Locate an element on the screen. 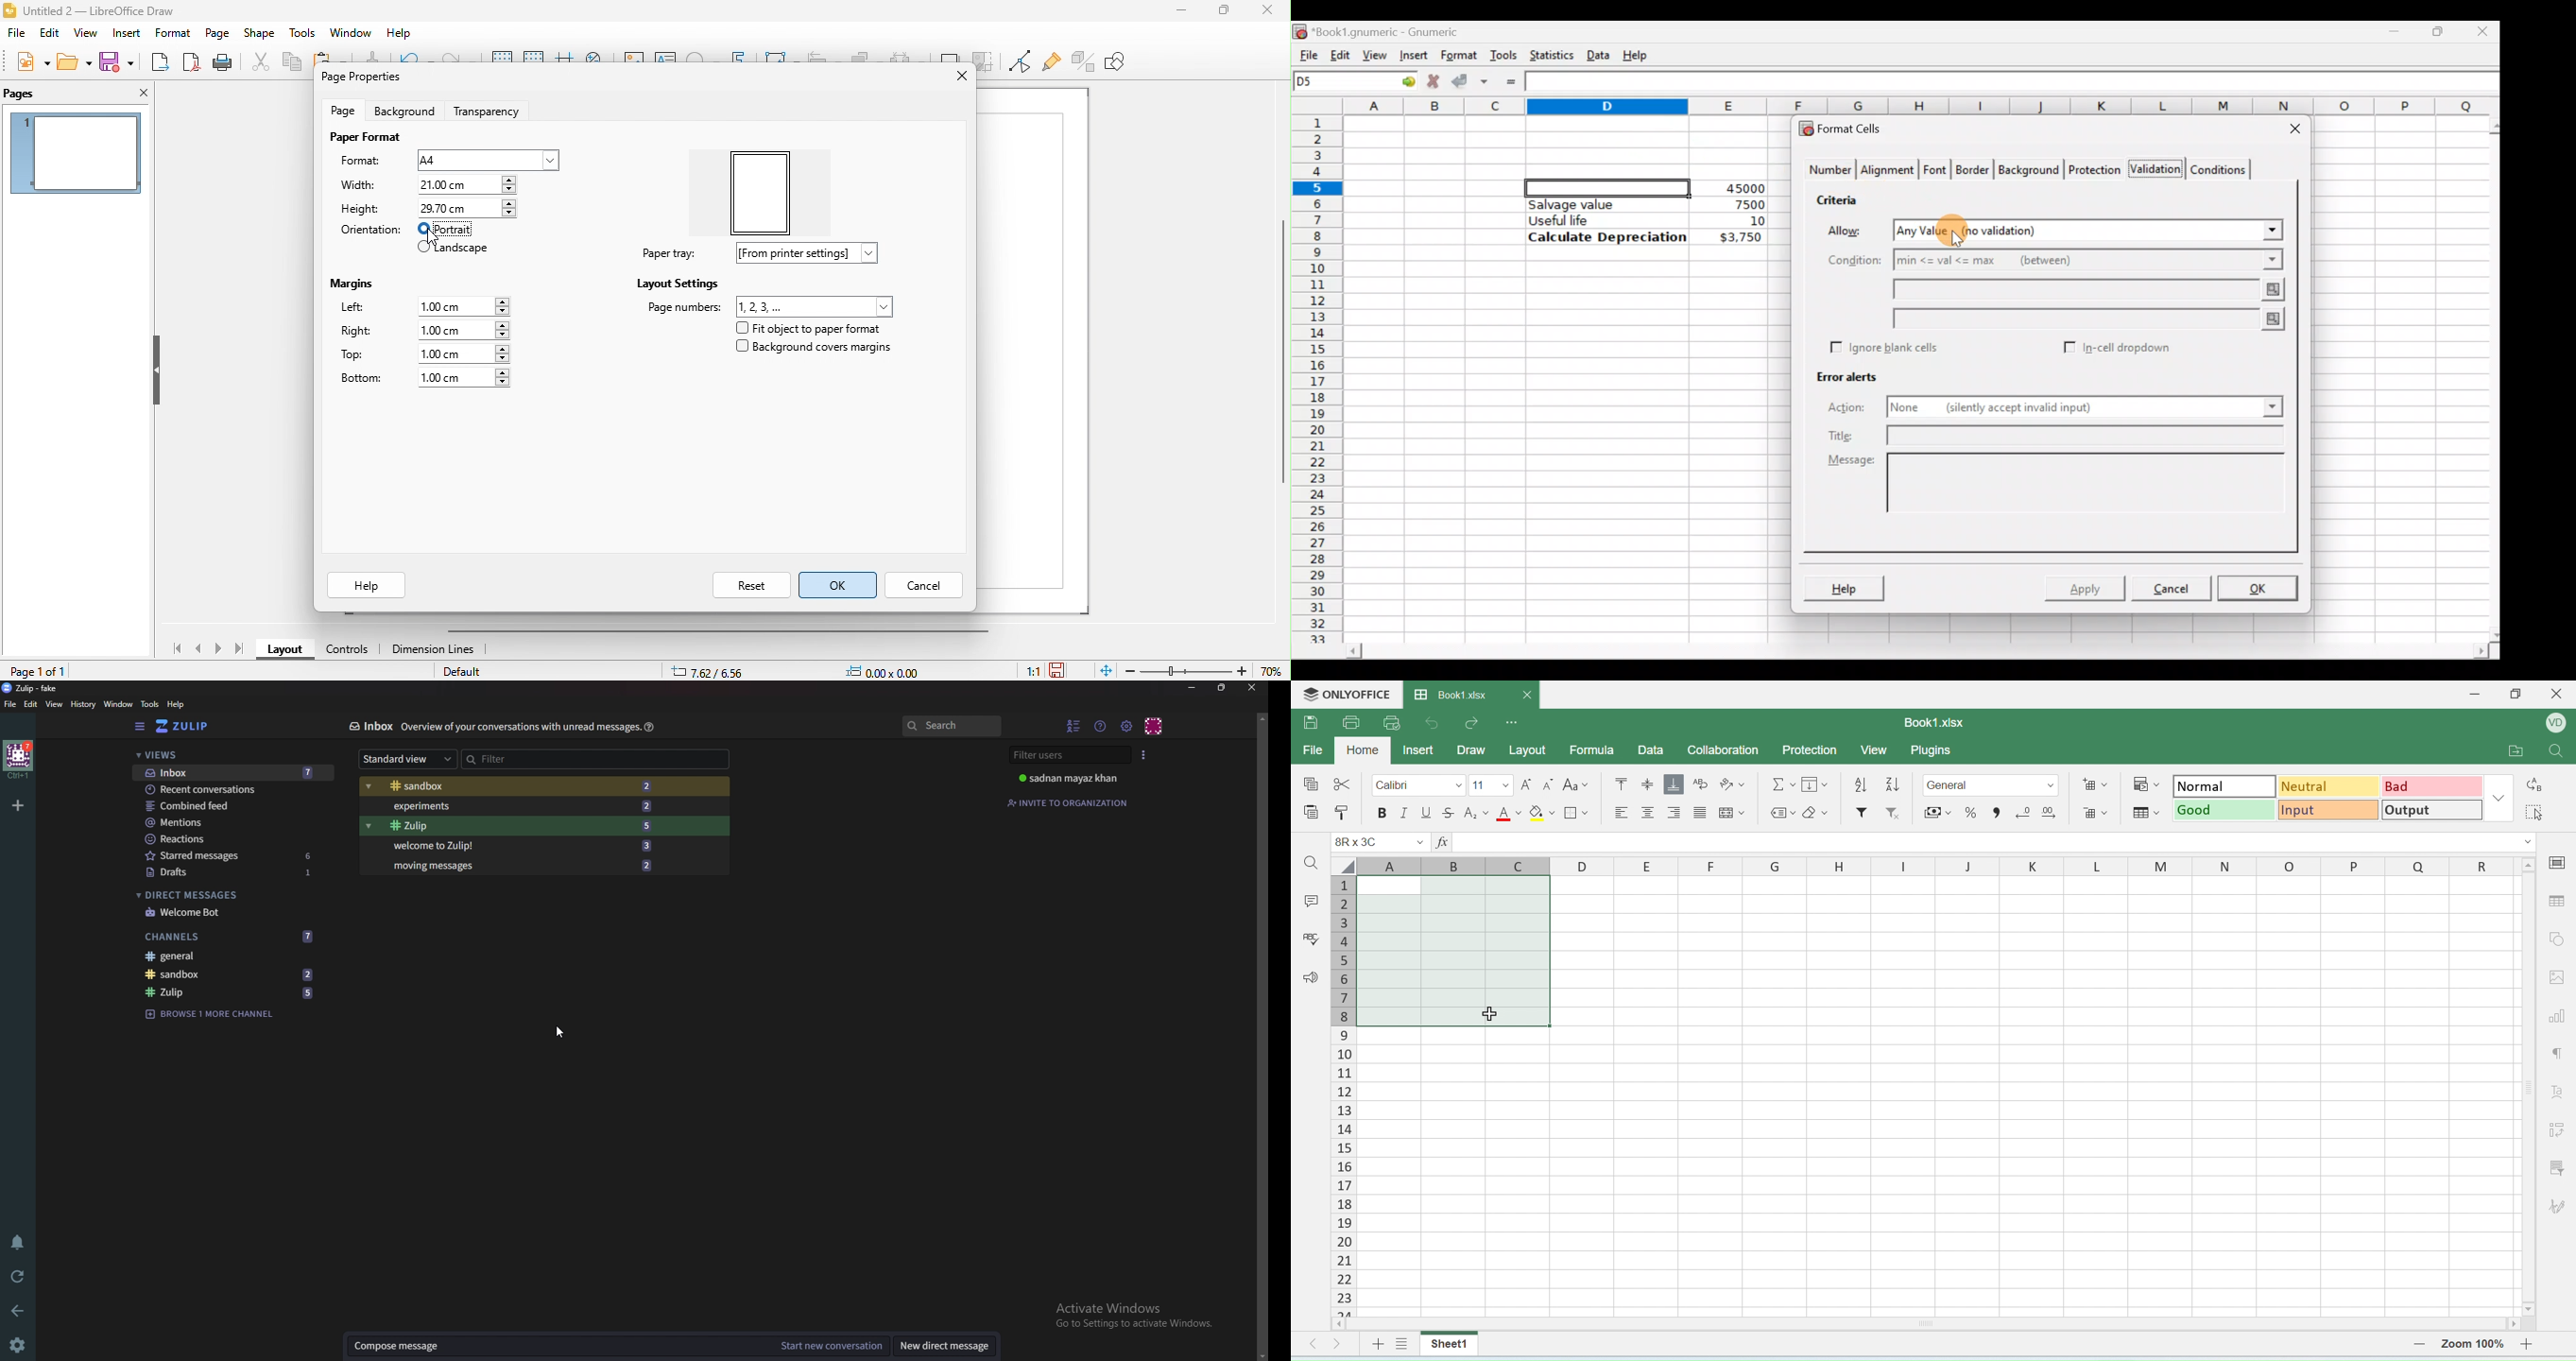 The width and height of the screenshot is (2576, 1372). search is located at coordinates (1312, 864).